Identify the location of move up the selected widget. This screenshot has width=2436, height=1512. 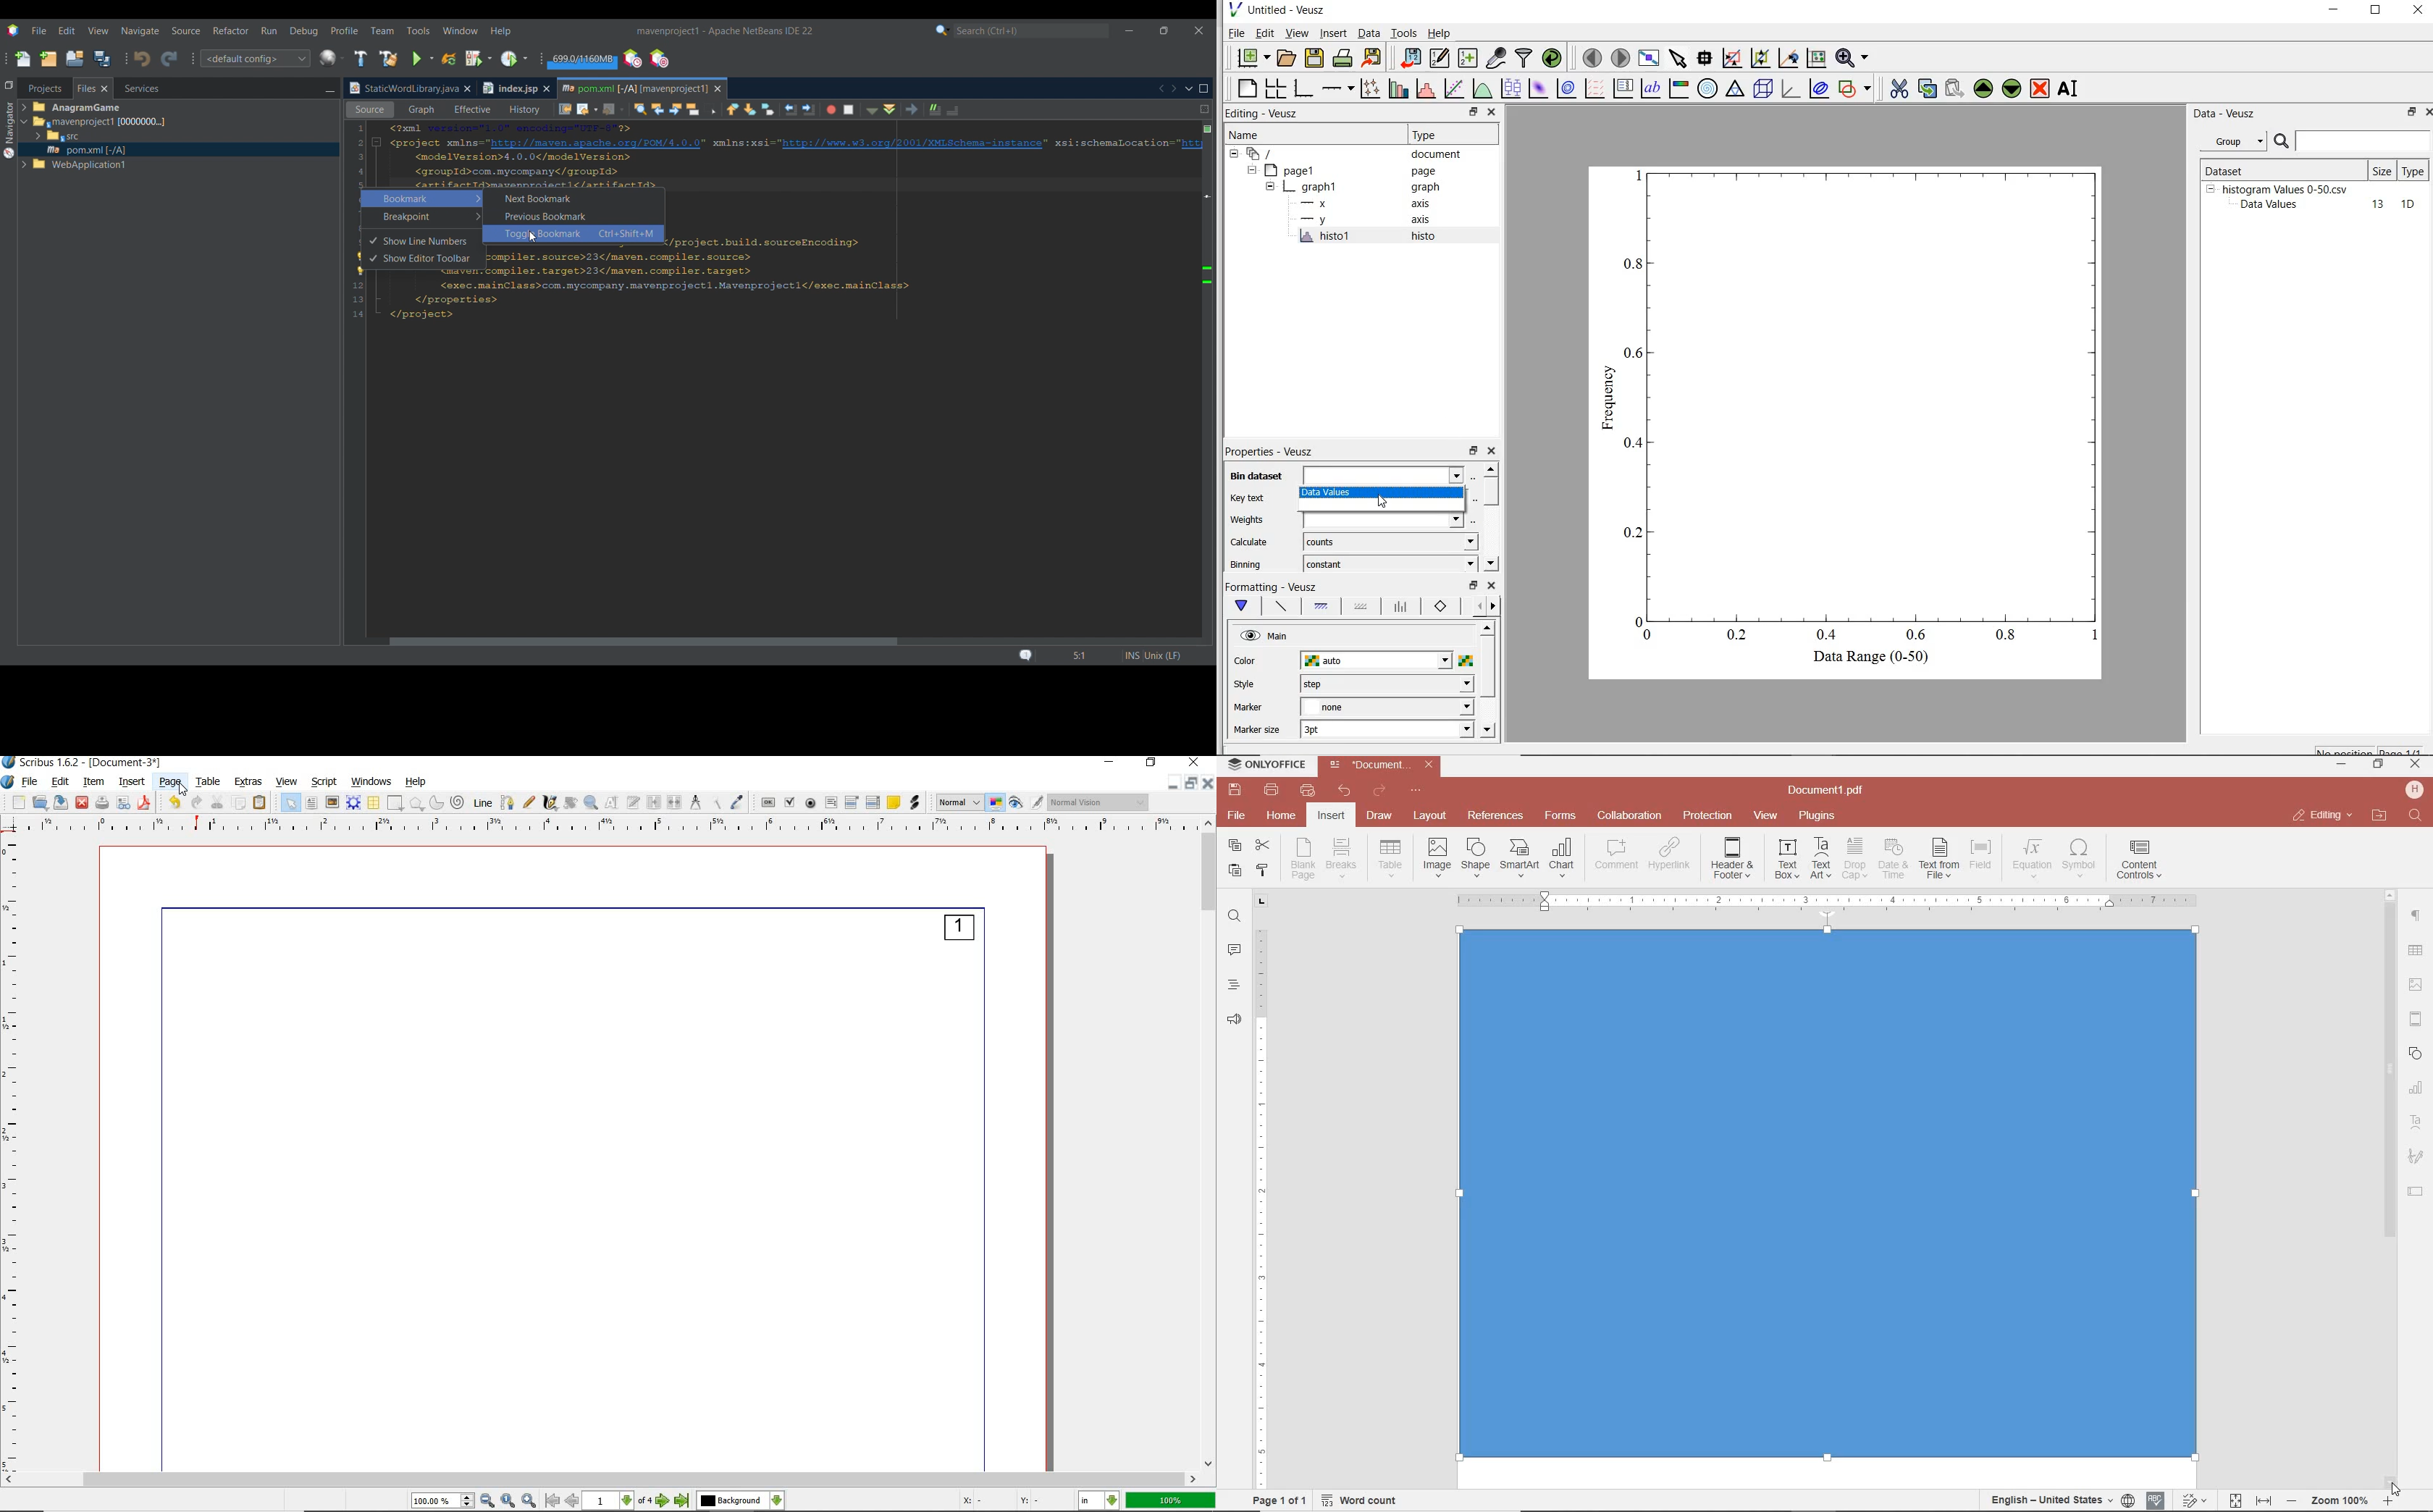
(1982, 89).